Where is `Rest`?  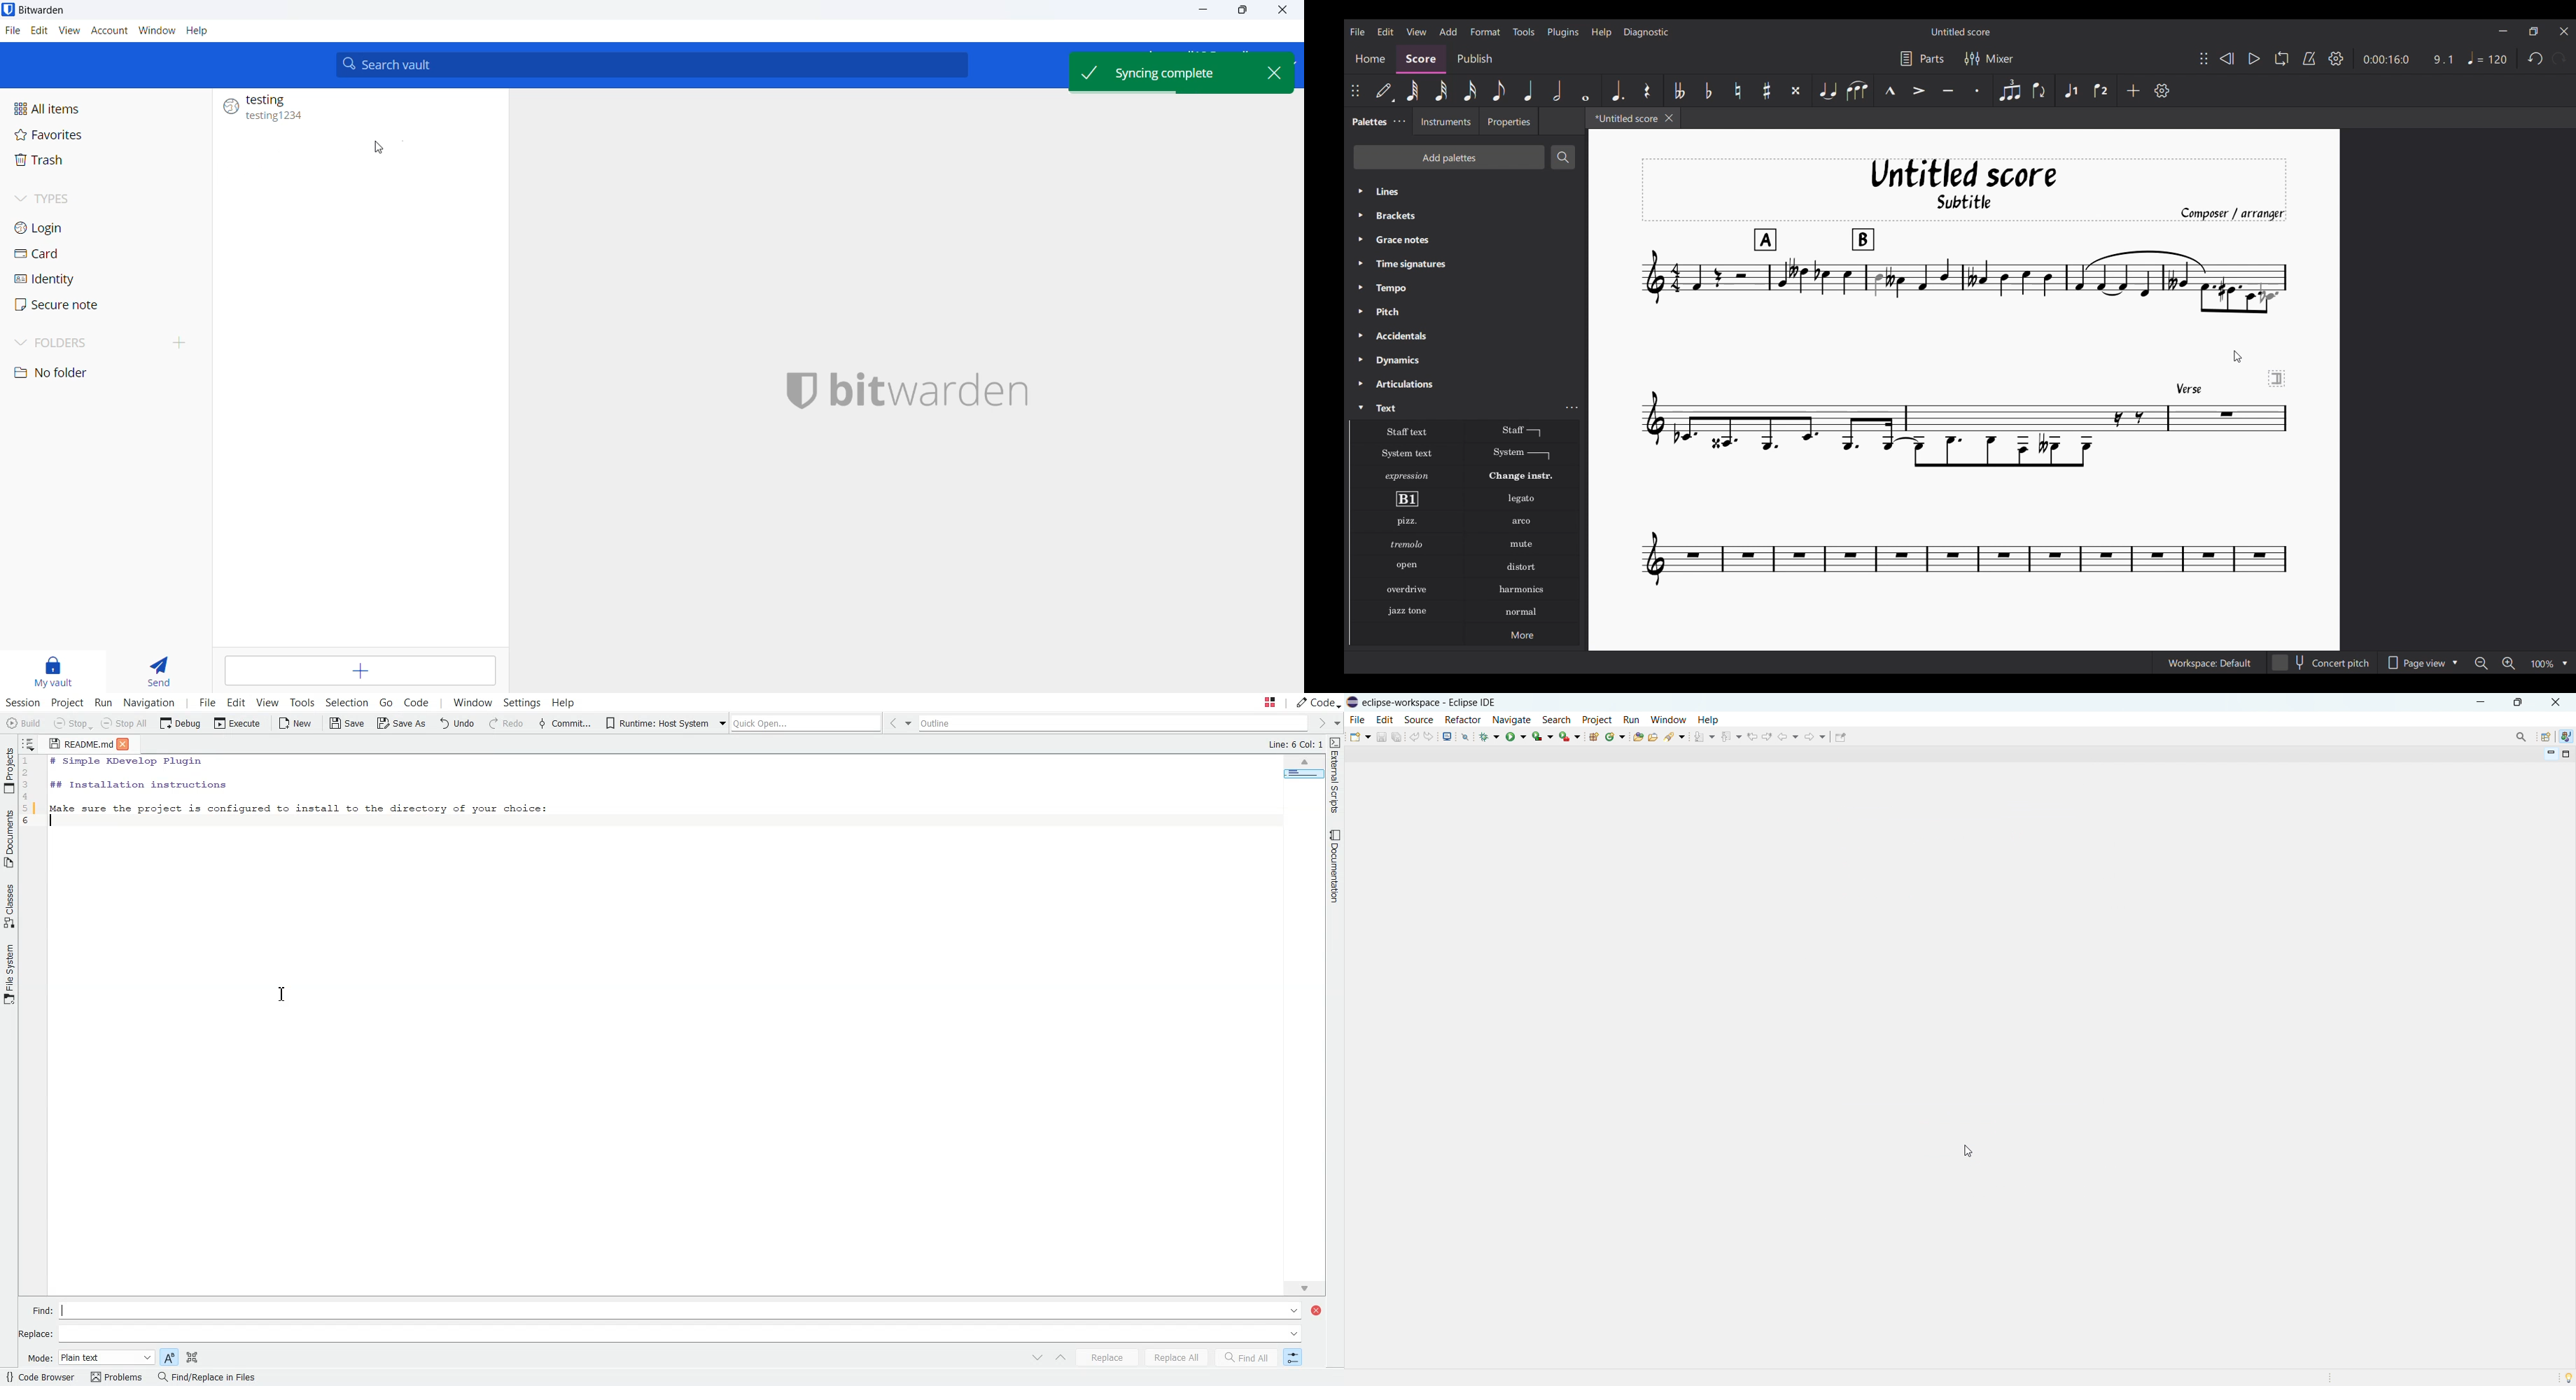 Rest is located at coordinates (1648, 90).